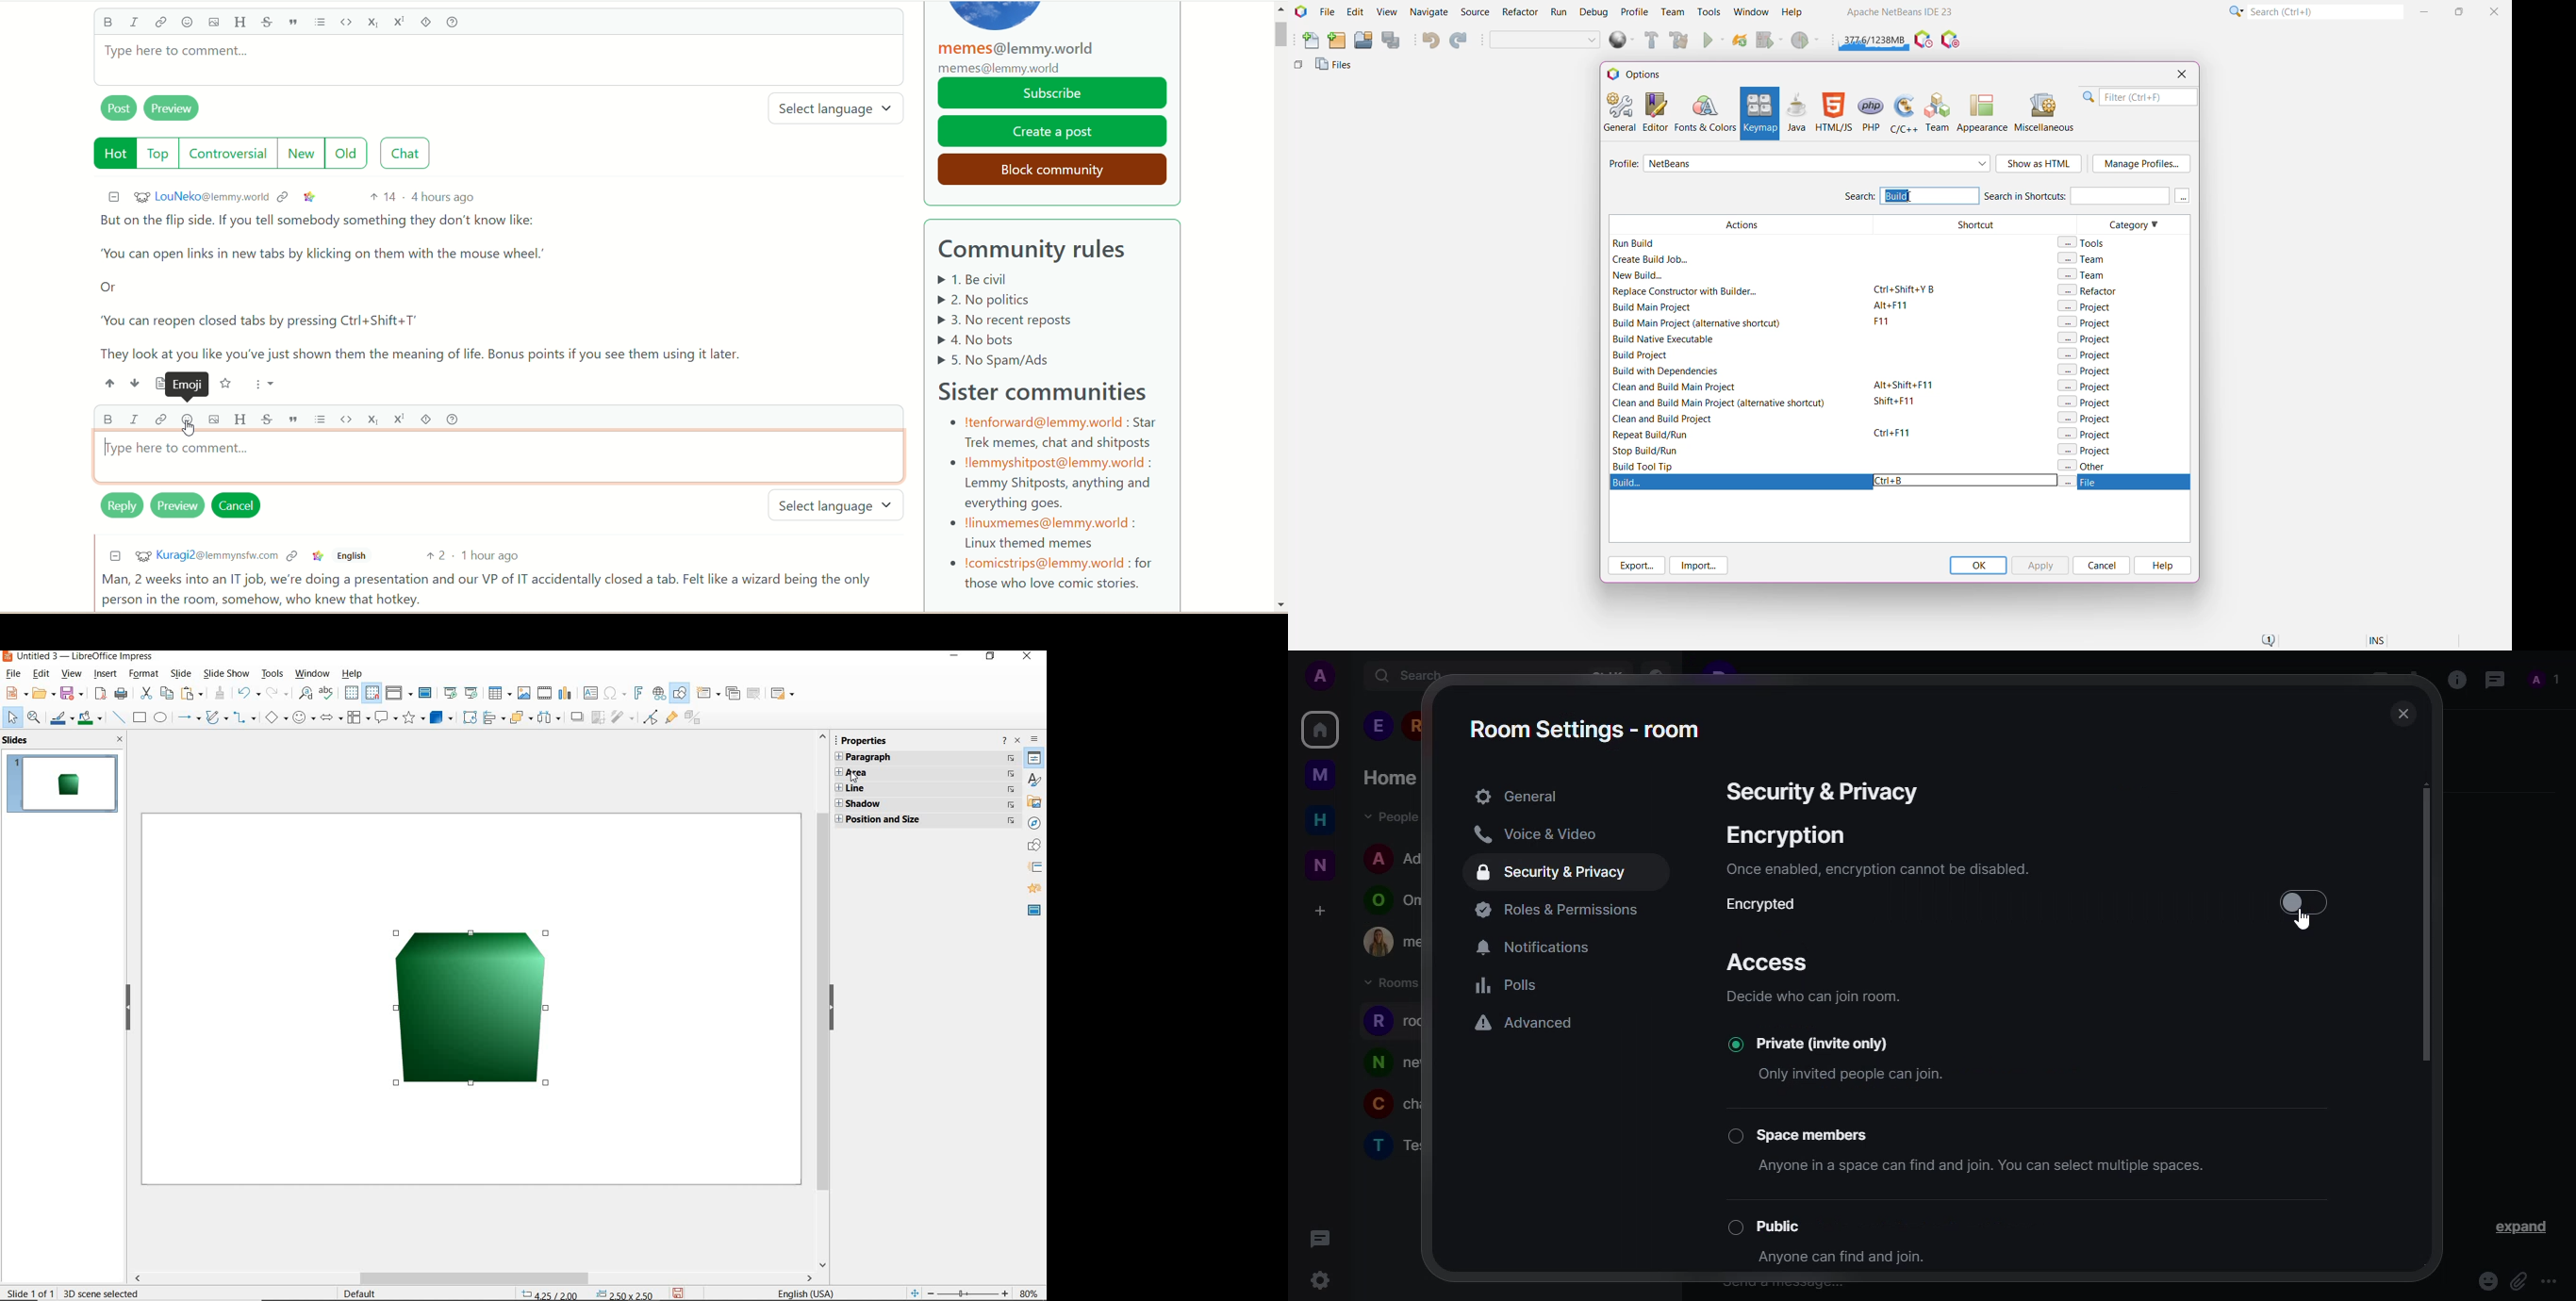 The width and height of the screenshot is (2576, 1316). Describe the element at coordinates (61, 719) in the screenshot. I see `line color` at that location.